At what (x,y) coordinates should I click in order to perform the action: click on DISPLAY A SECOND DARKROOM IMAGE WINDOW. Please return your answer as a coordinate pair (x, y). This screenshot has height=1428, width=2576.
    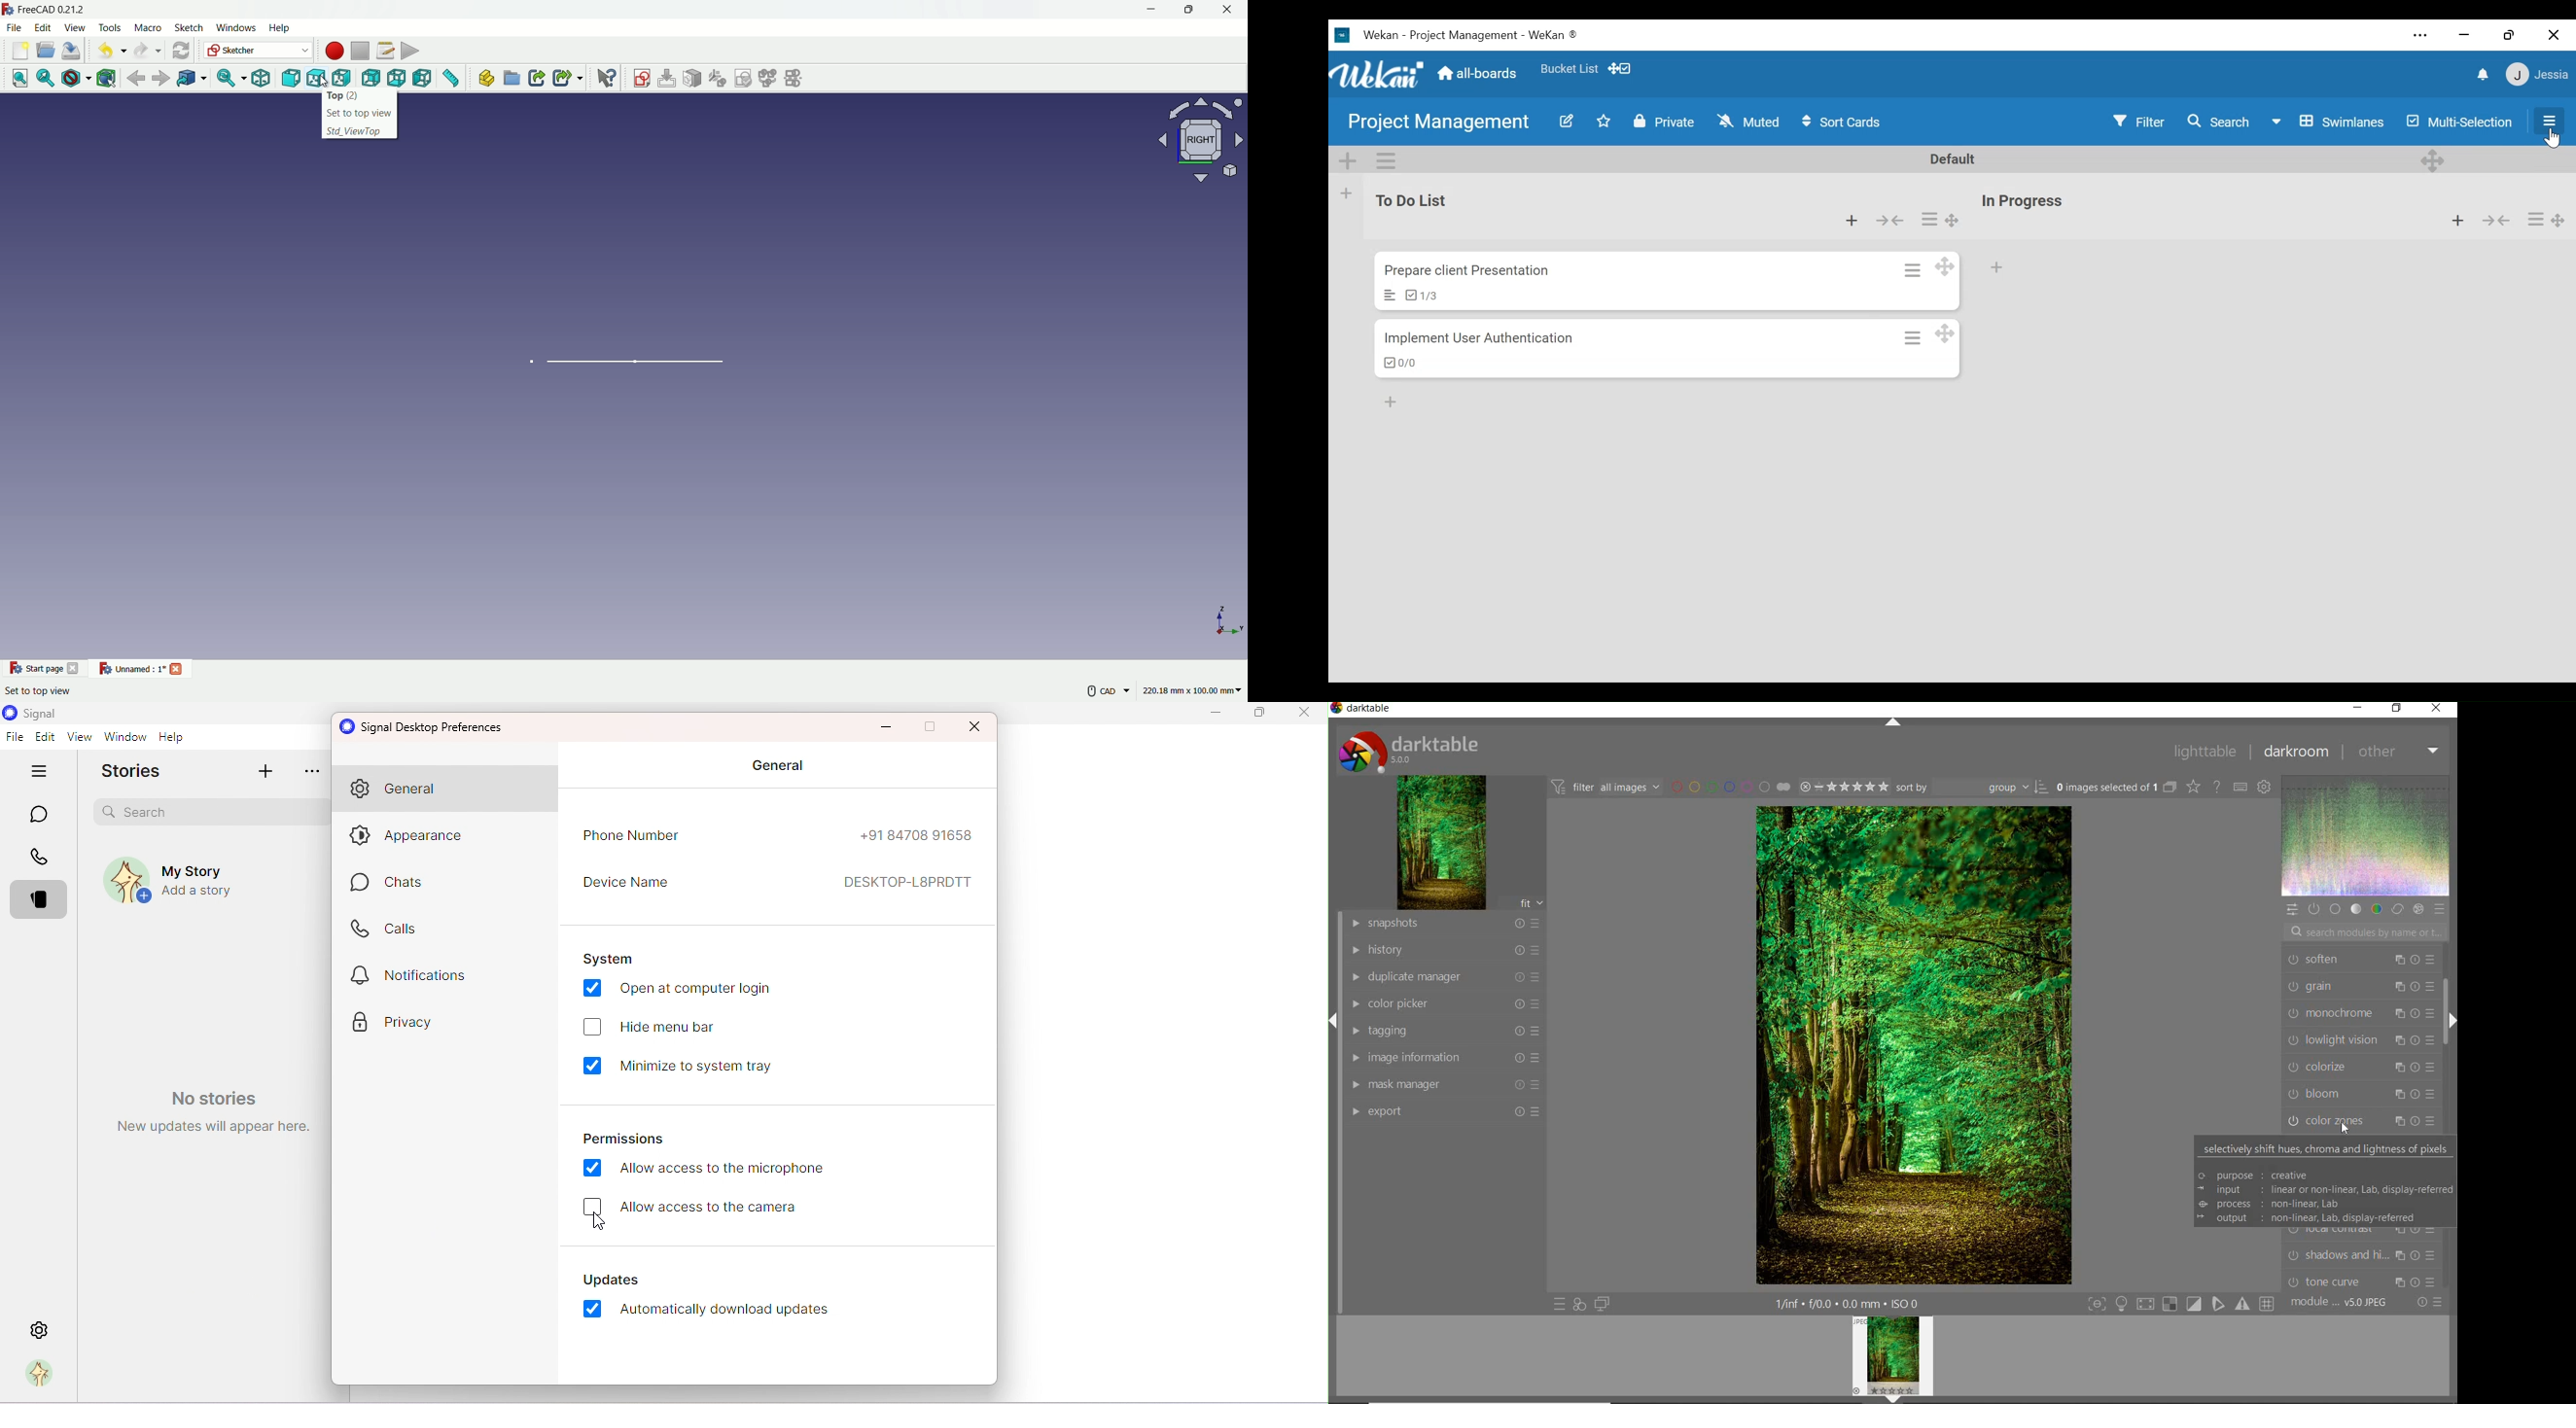
    Looking at the image, I should click on (1602, 1306).